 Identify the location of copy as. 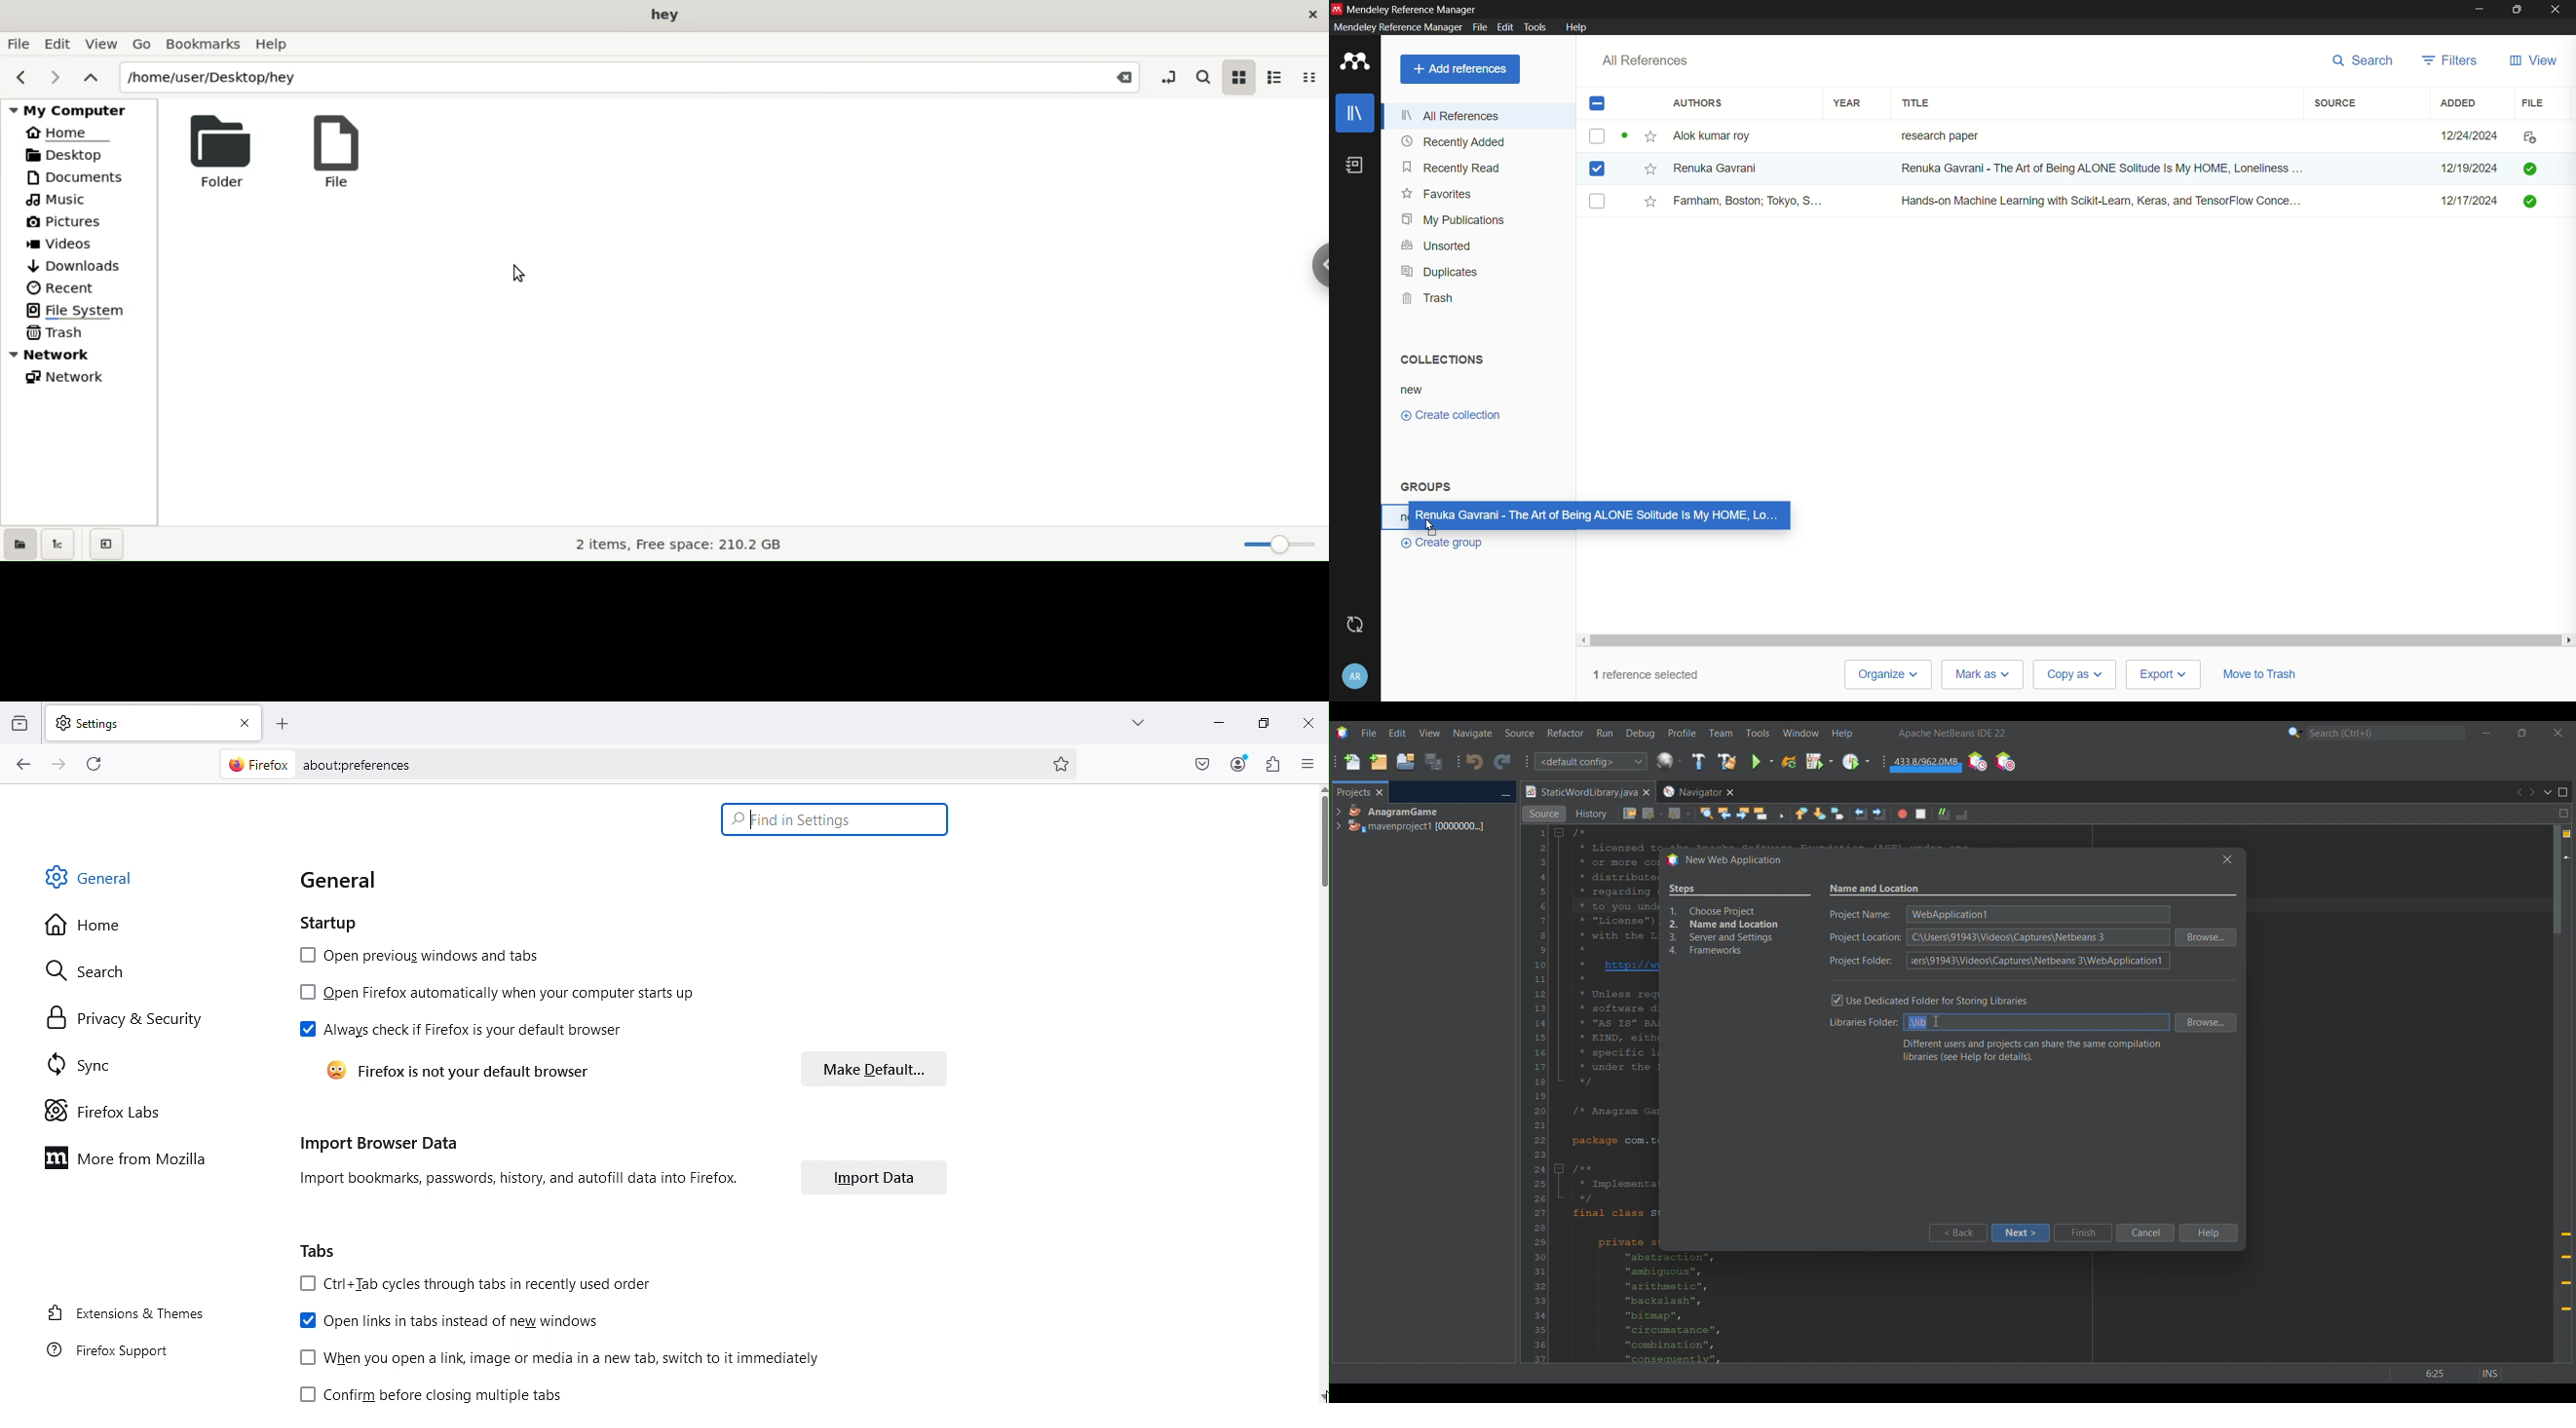
(2073, 676).